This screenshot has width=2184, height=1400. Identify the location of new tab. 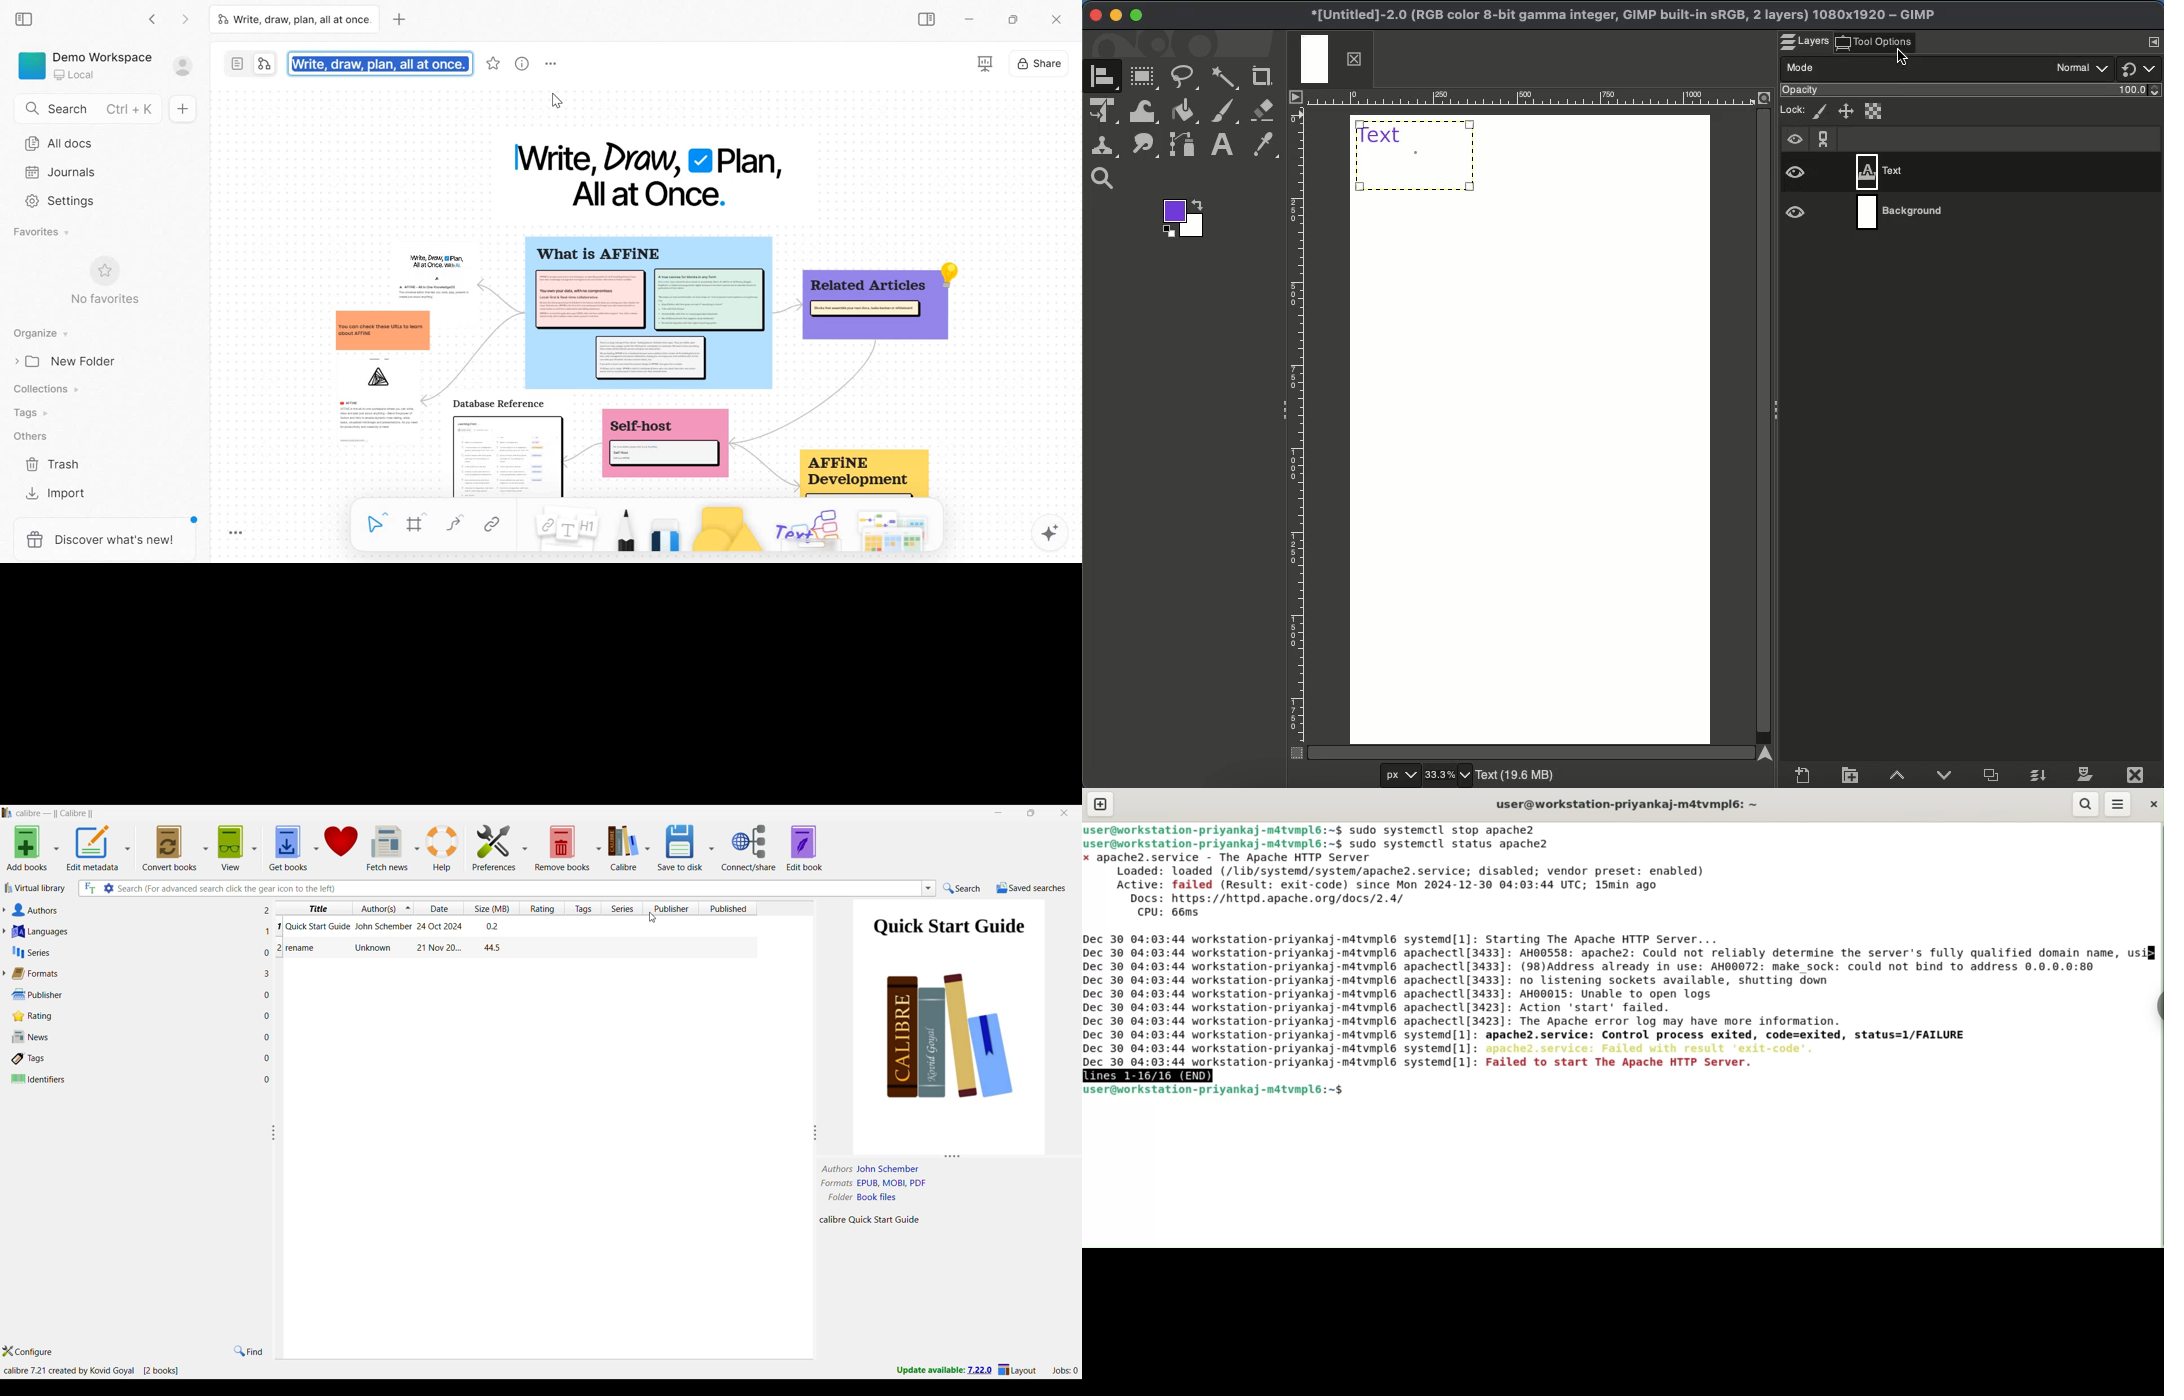
(401, 19).